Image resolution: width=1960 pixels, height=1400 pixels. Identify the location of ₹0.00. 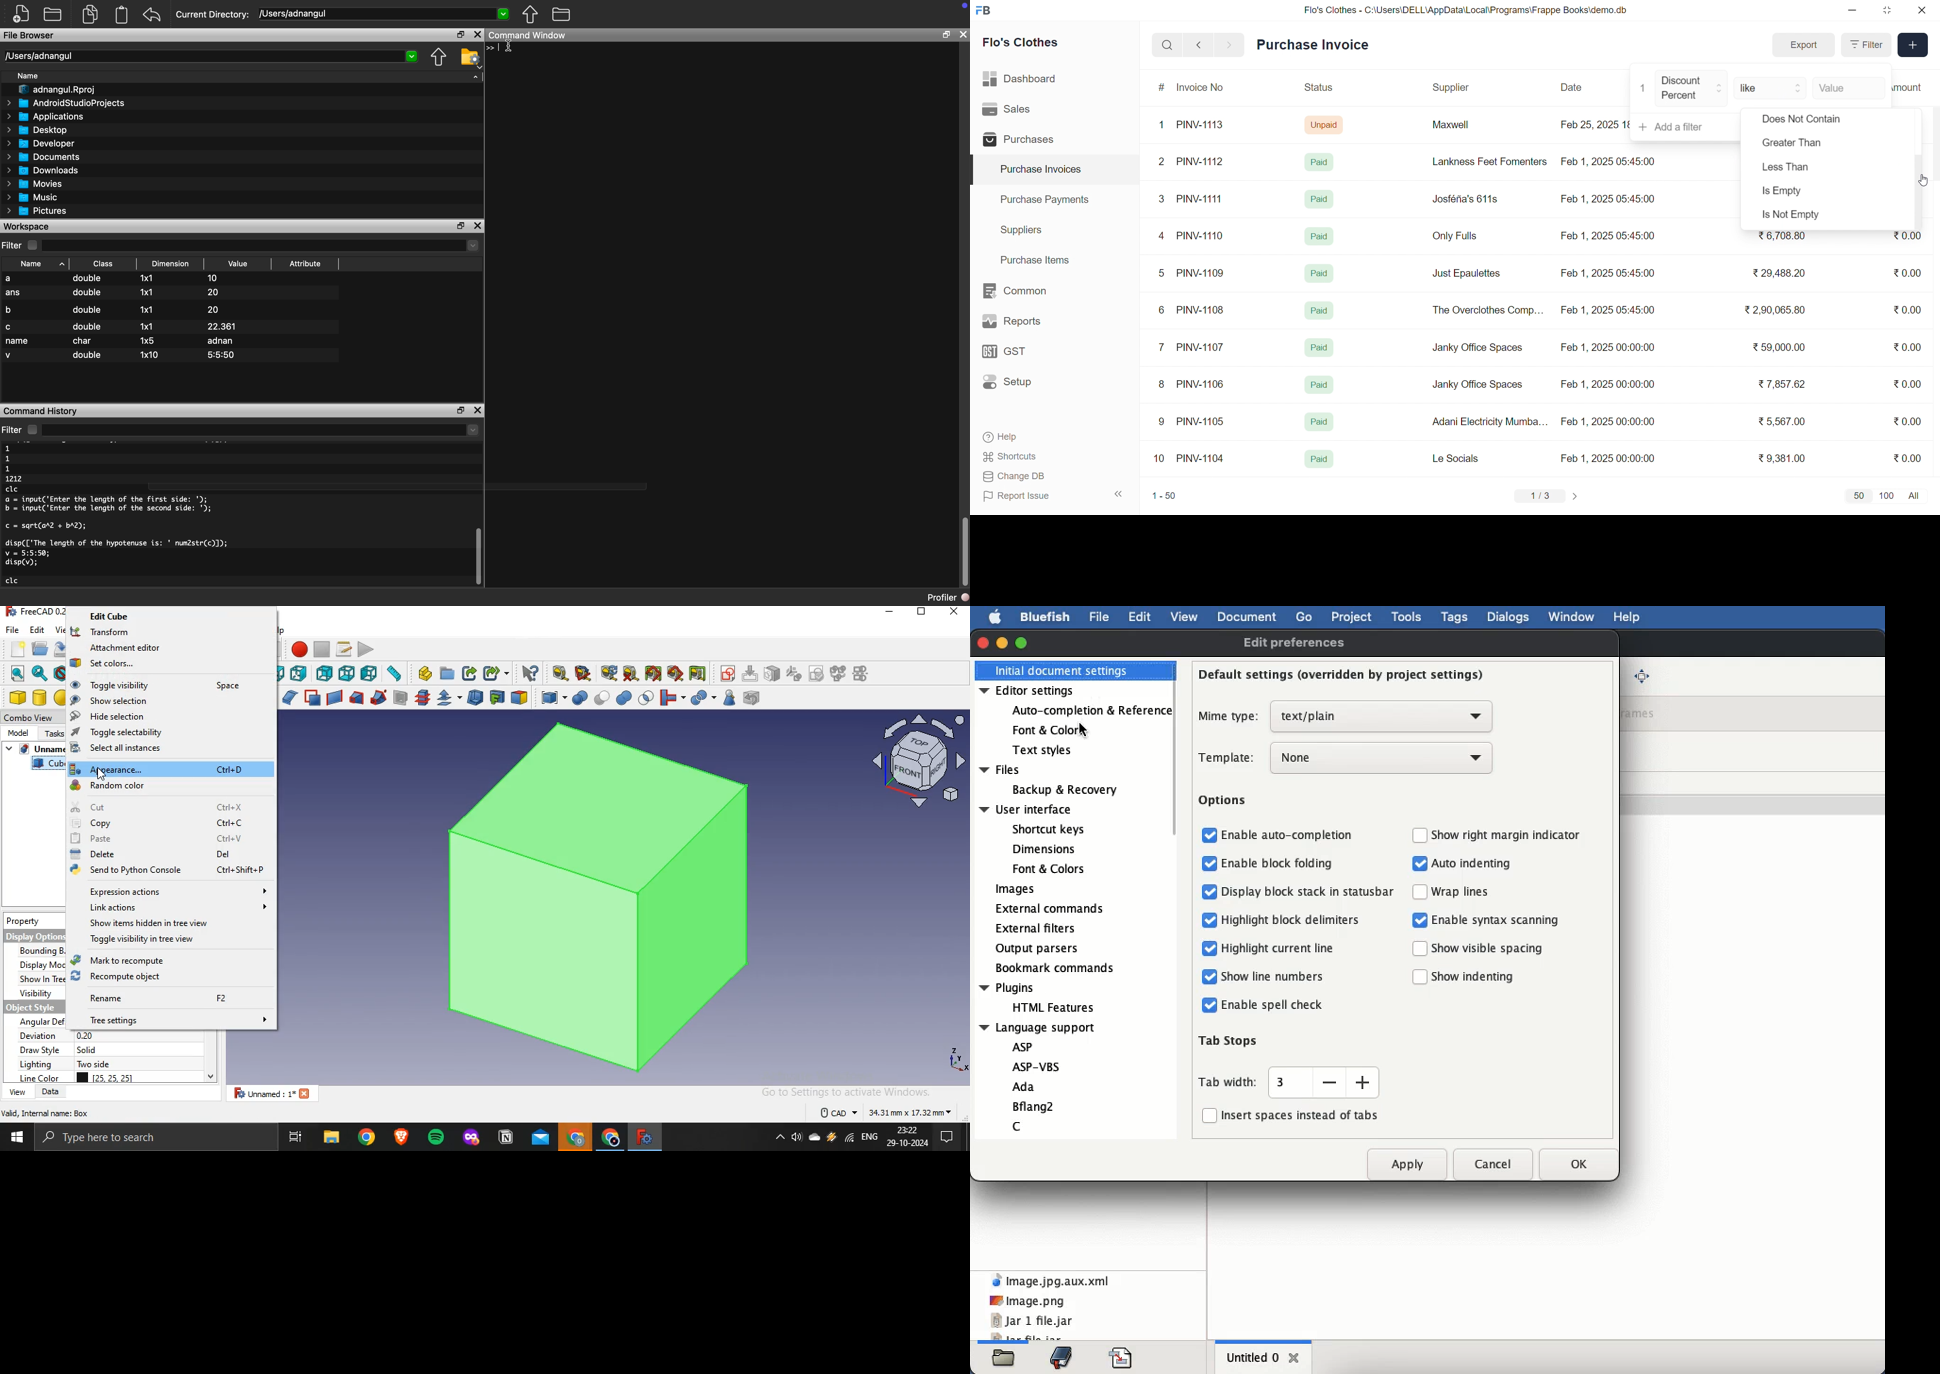
(1908, 421).